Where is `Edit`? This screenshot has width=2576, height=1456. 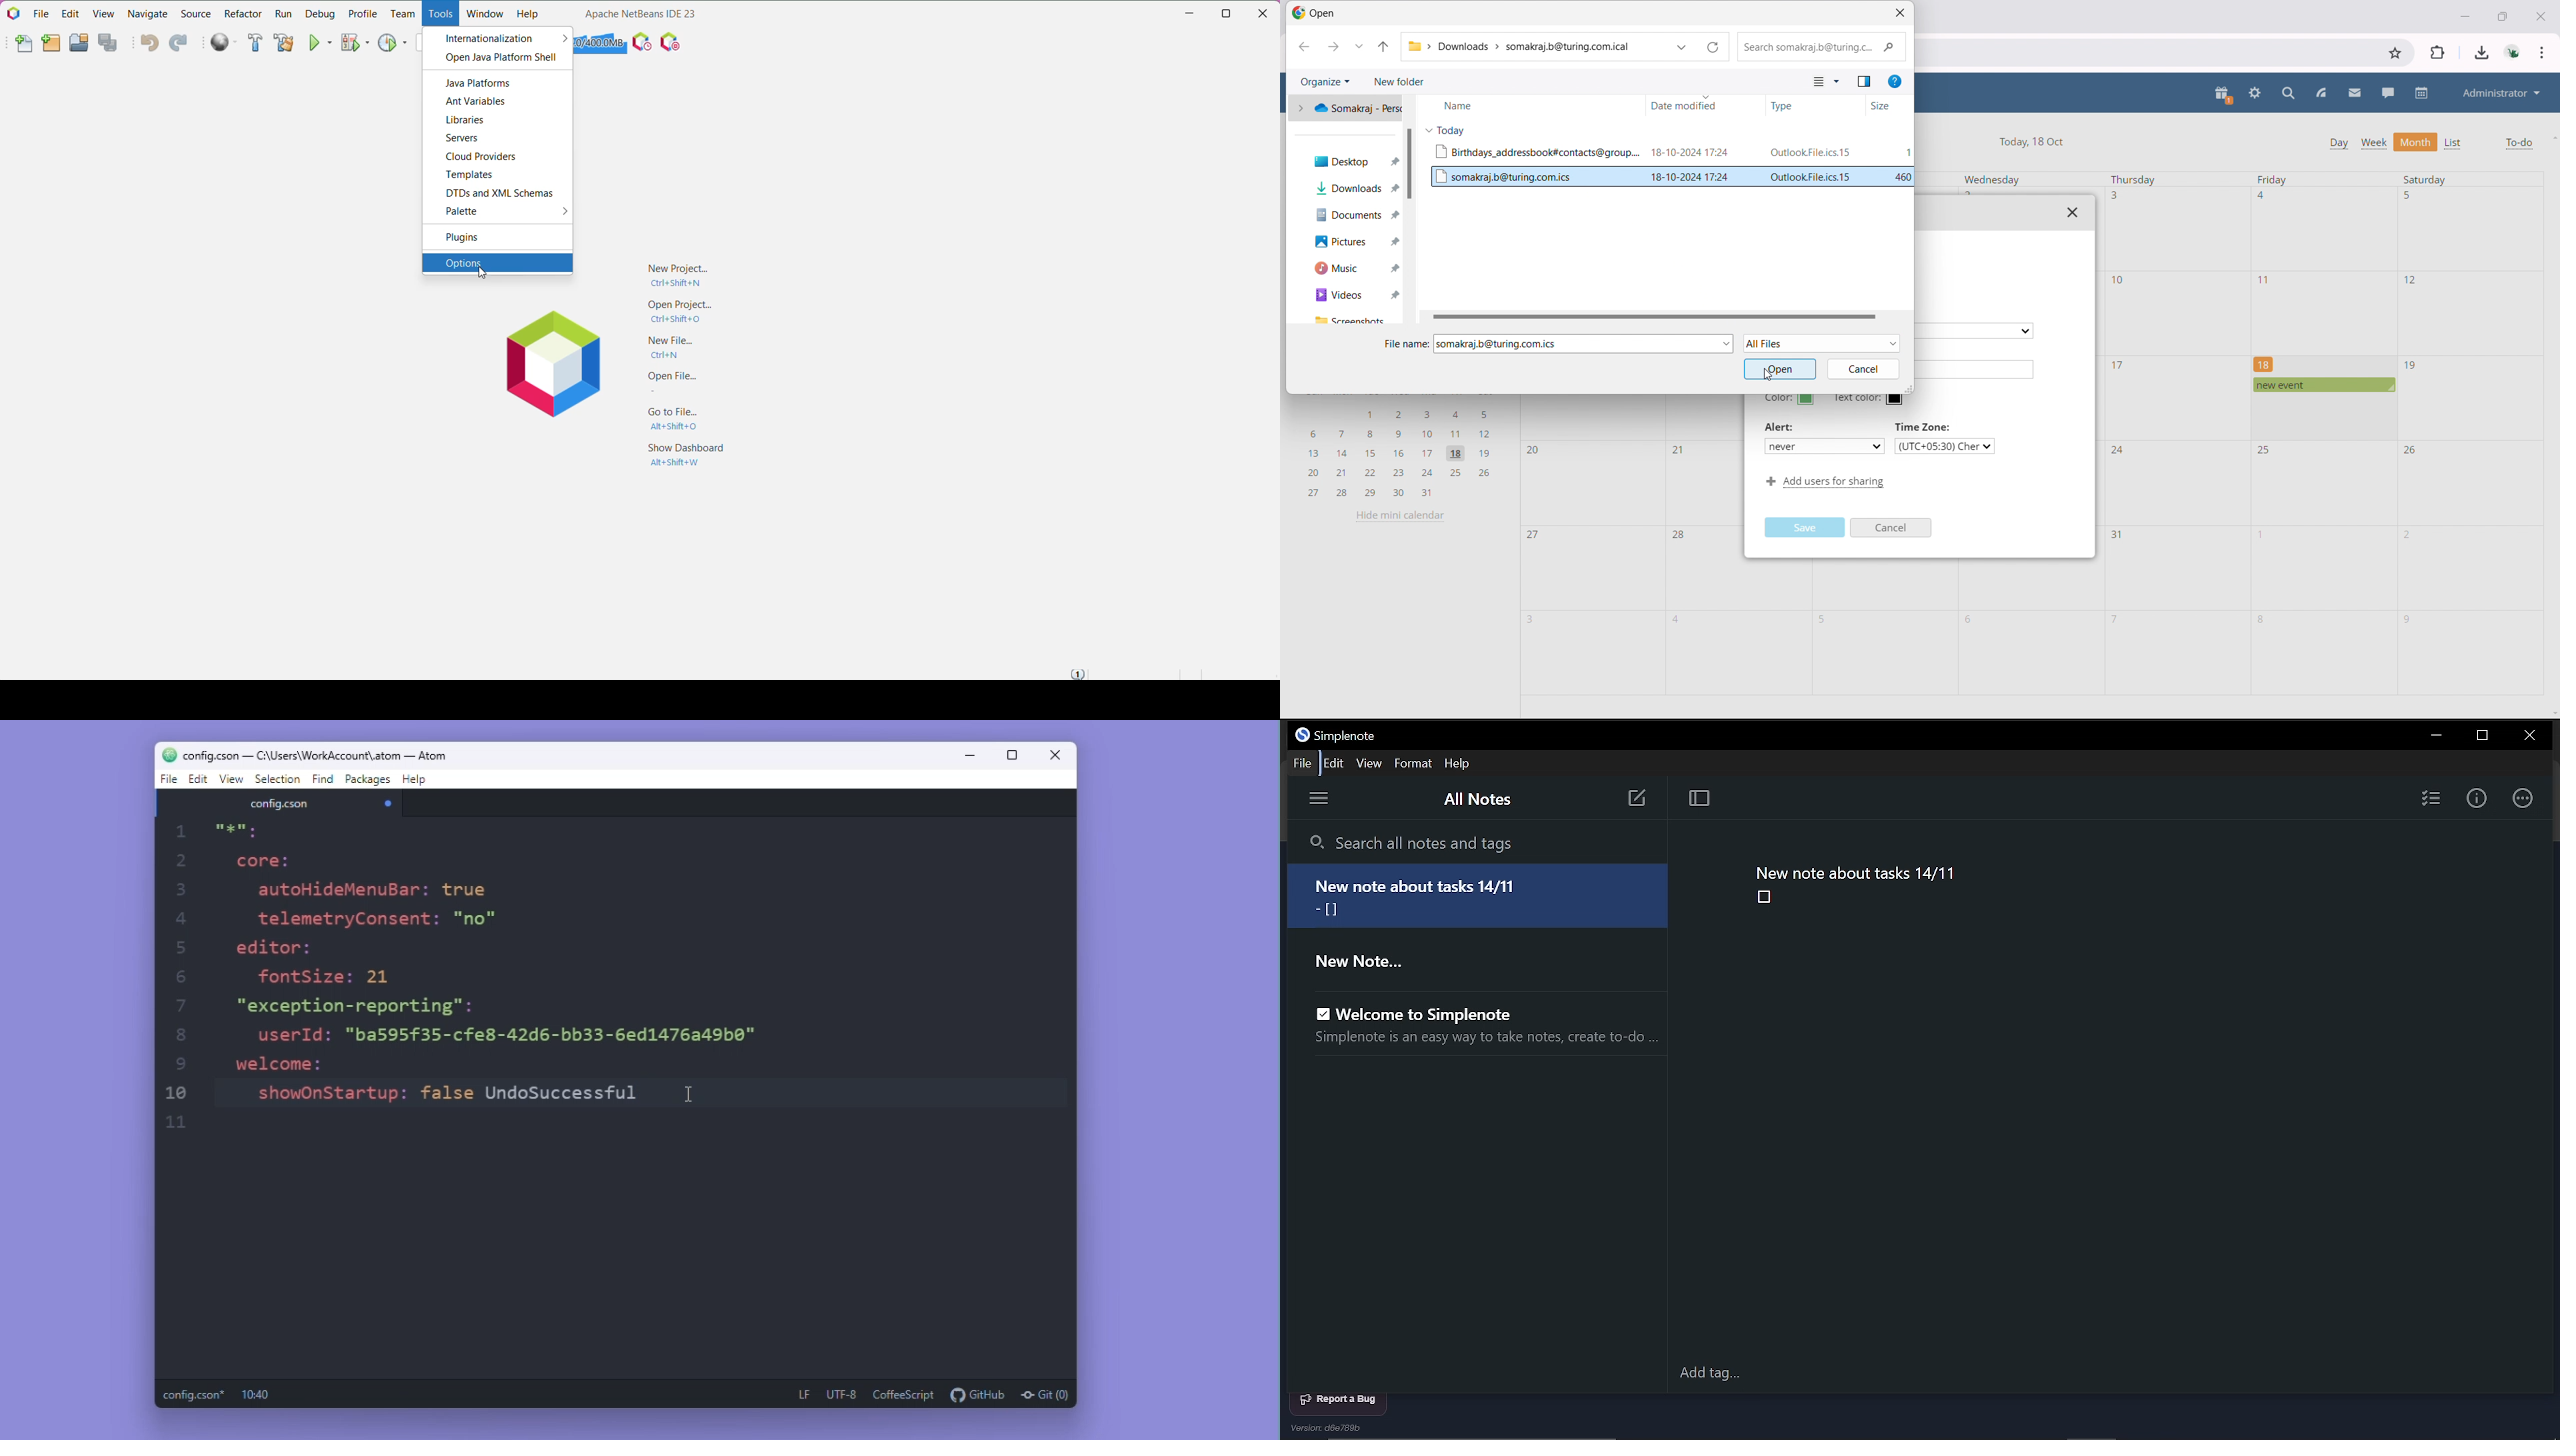
Edit is located at coordinates (198, 779).